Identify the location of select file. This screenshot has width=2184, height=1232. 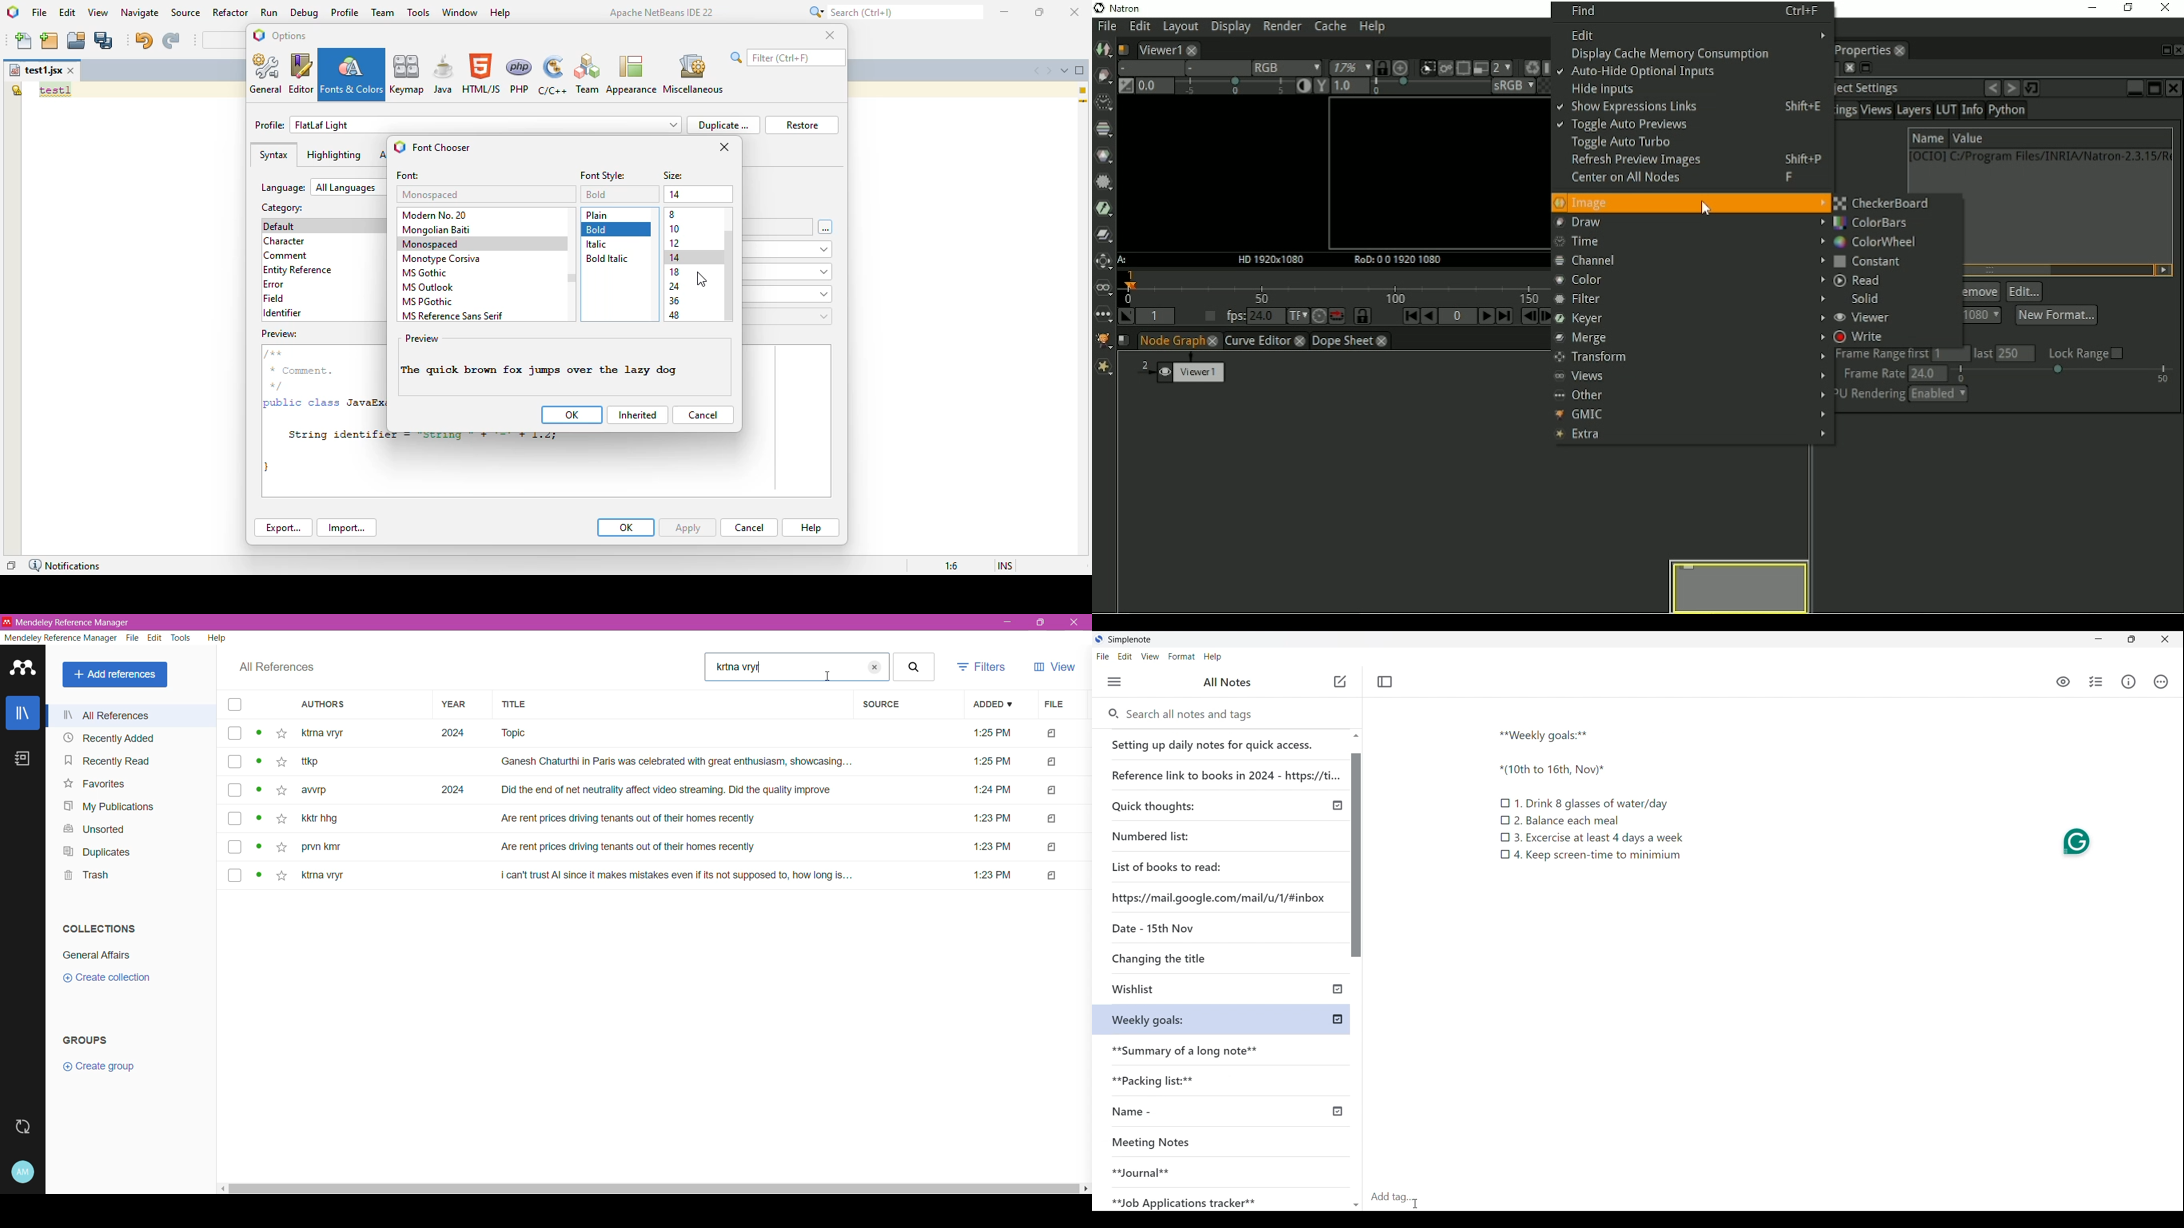
(233, 846).